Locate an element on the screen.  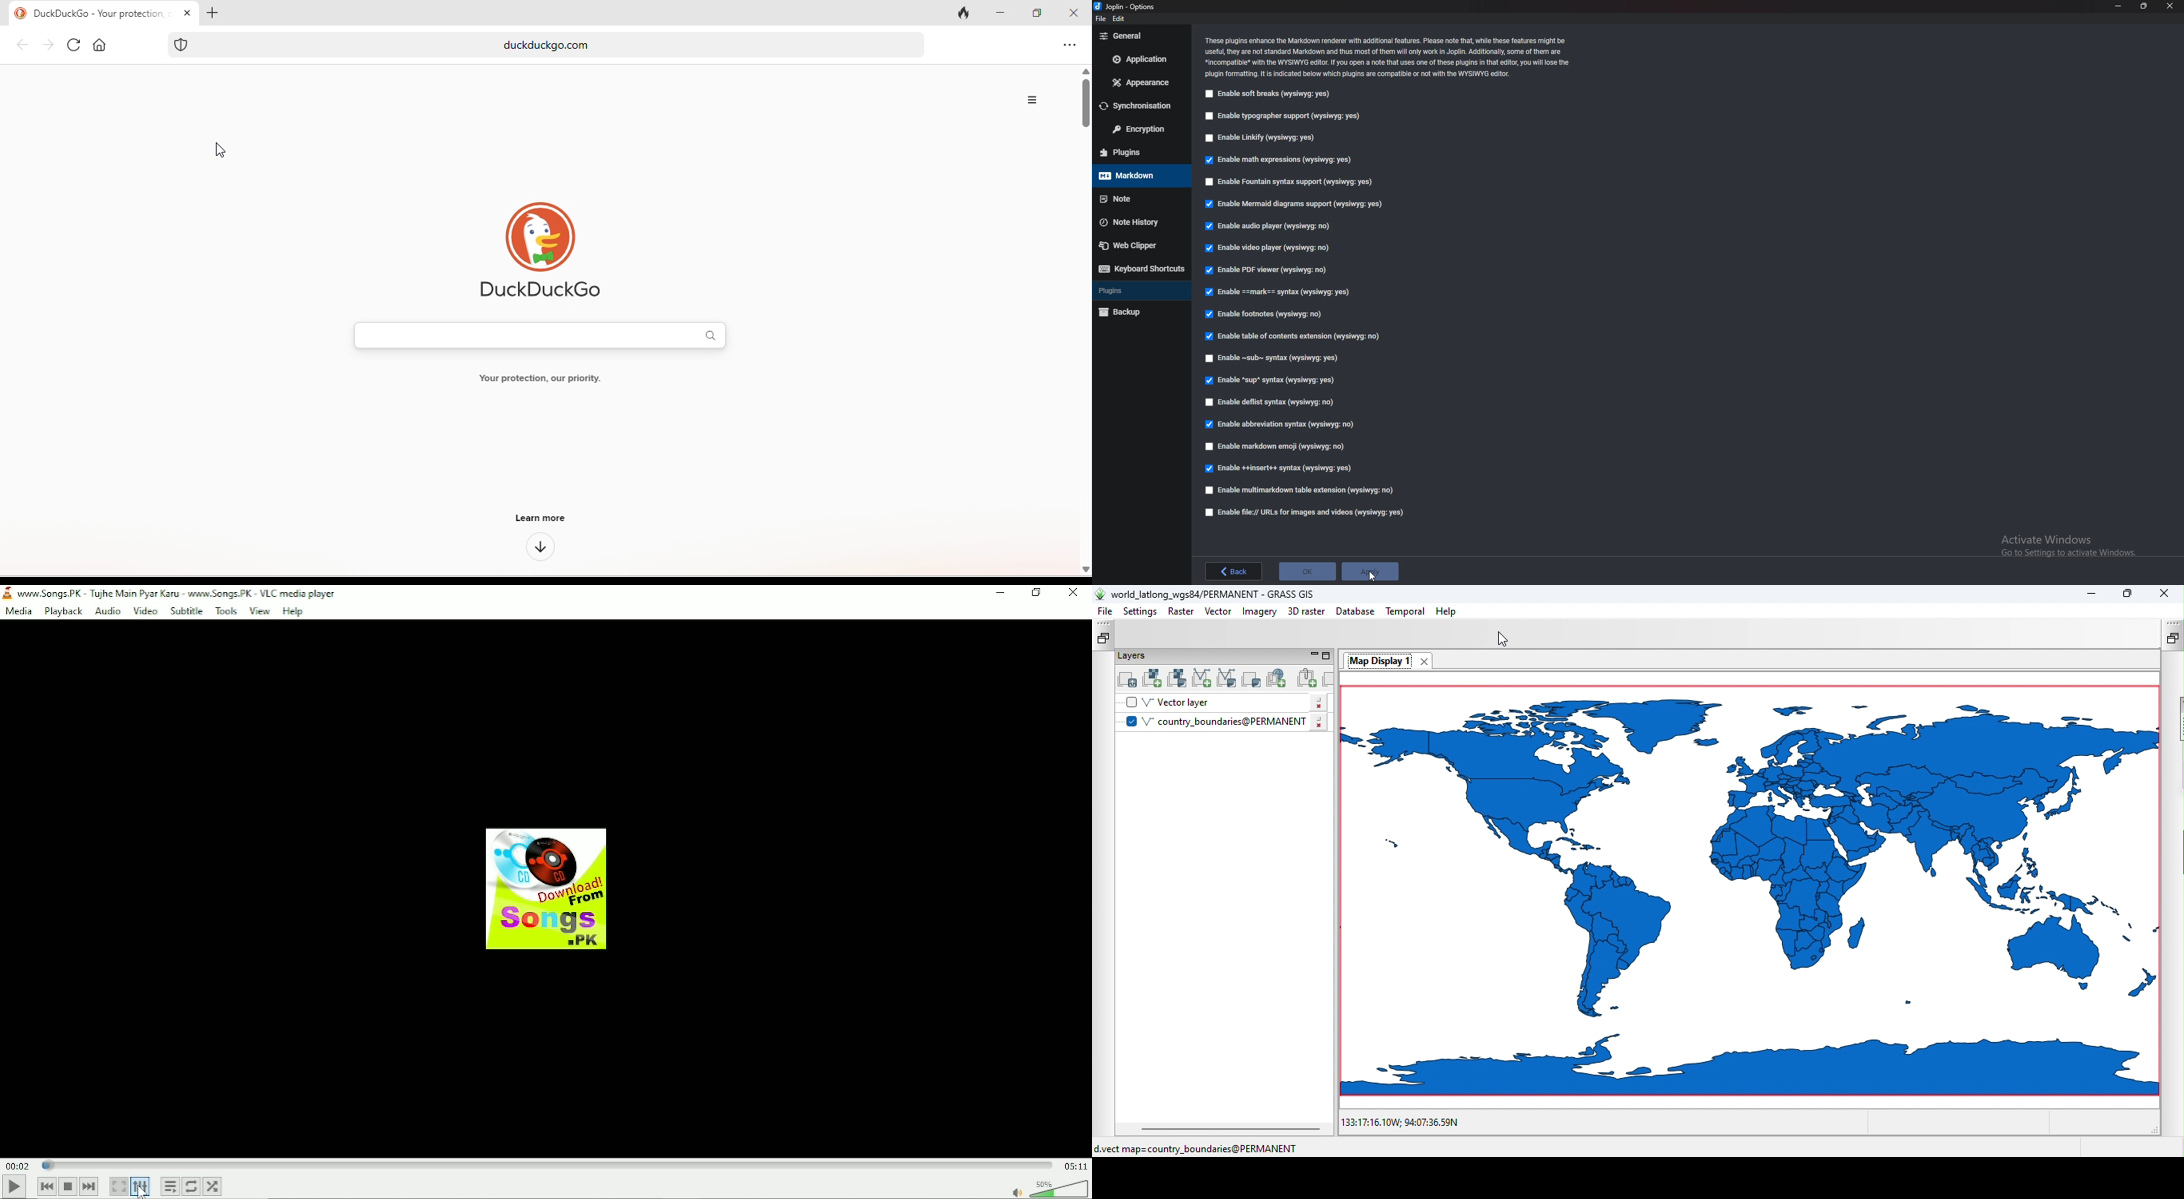
Note is located at coordinates (1136, 199).